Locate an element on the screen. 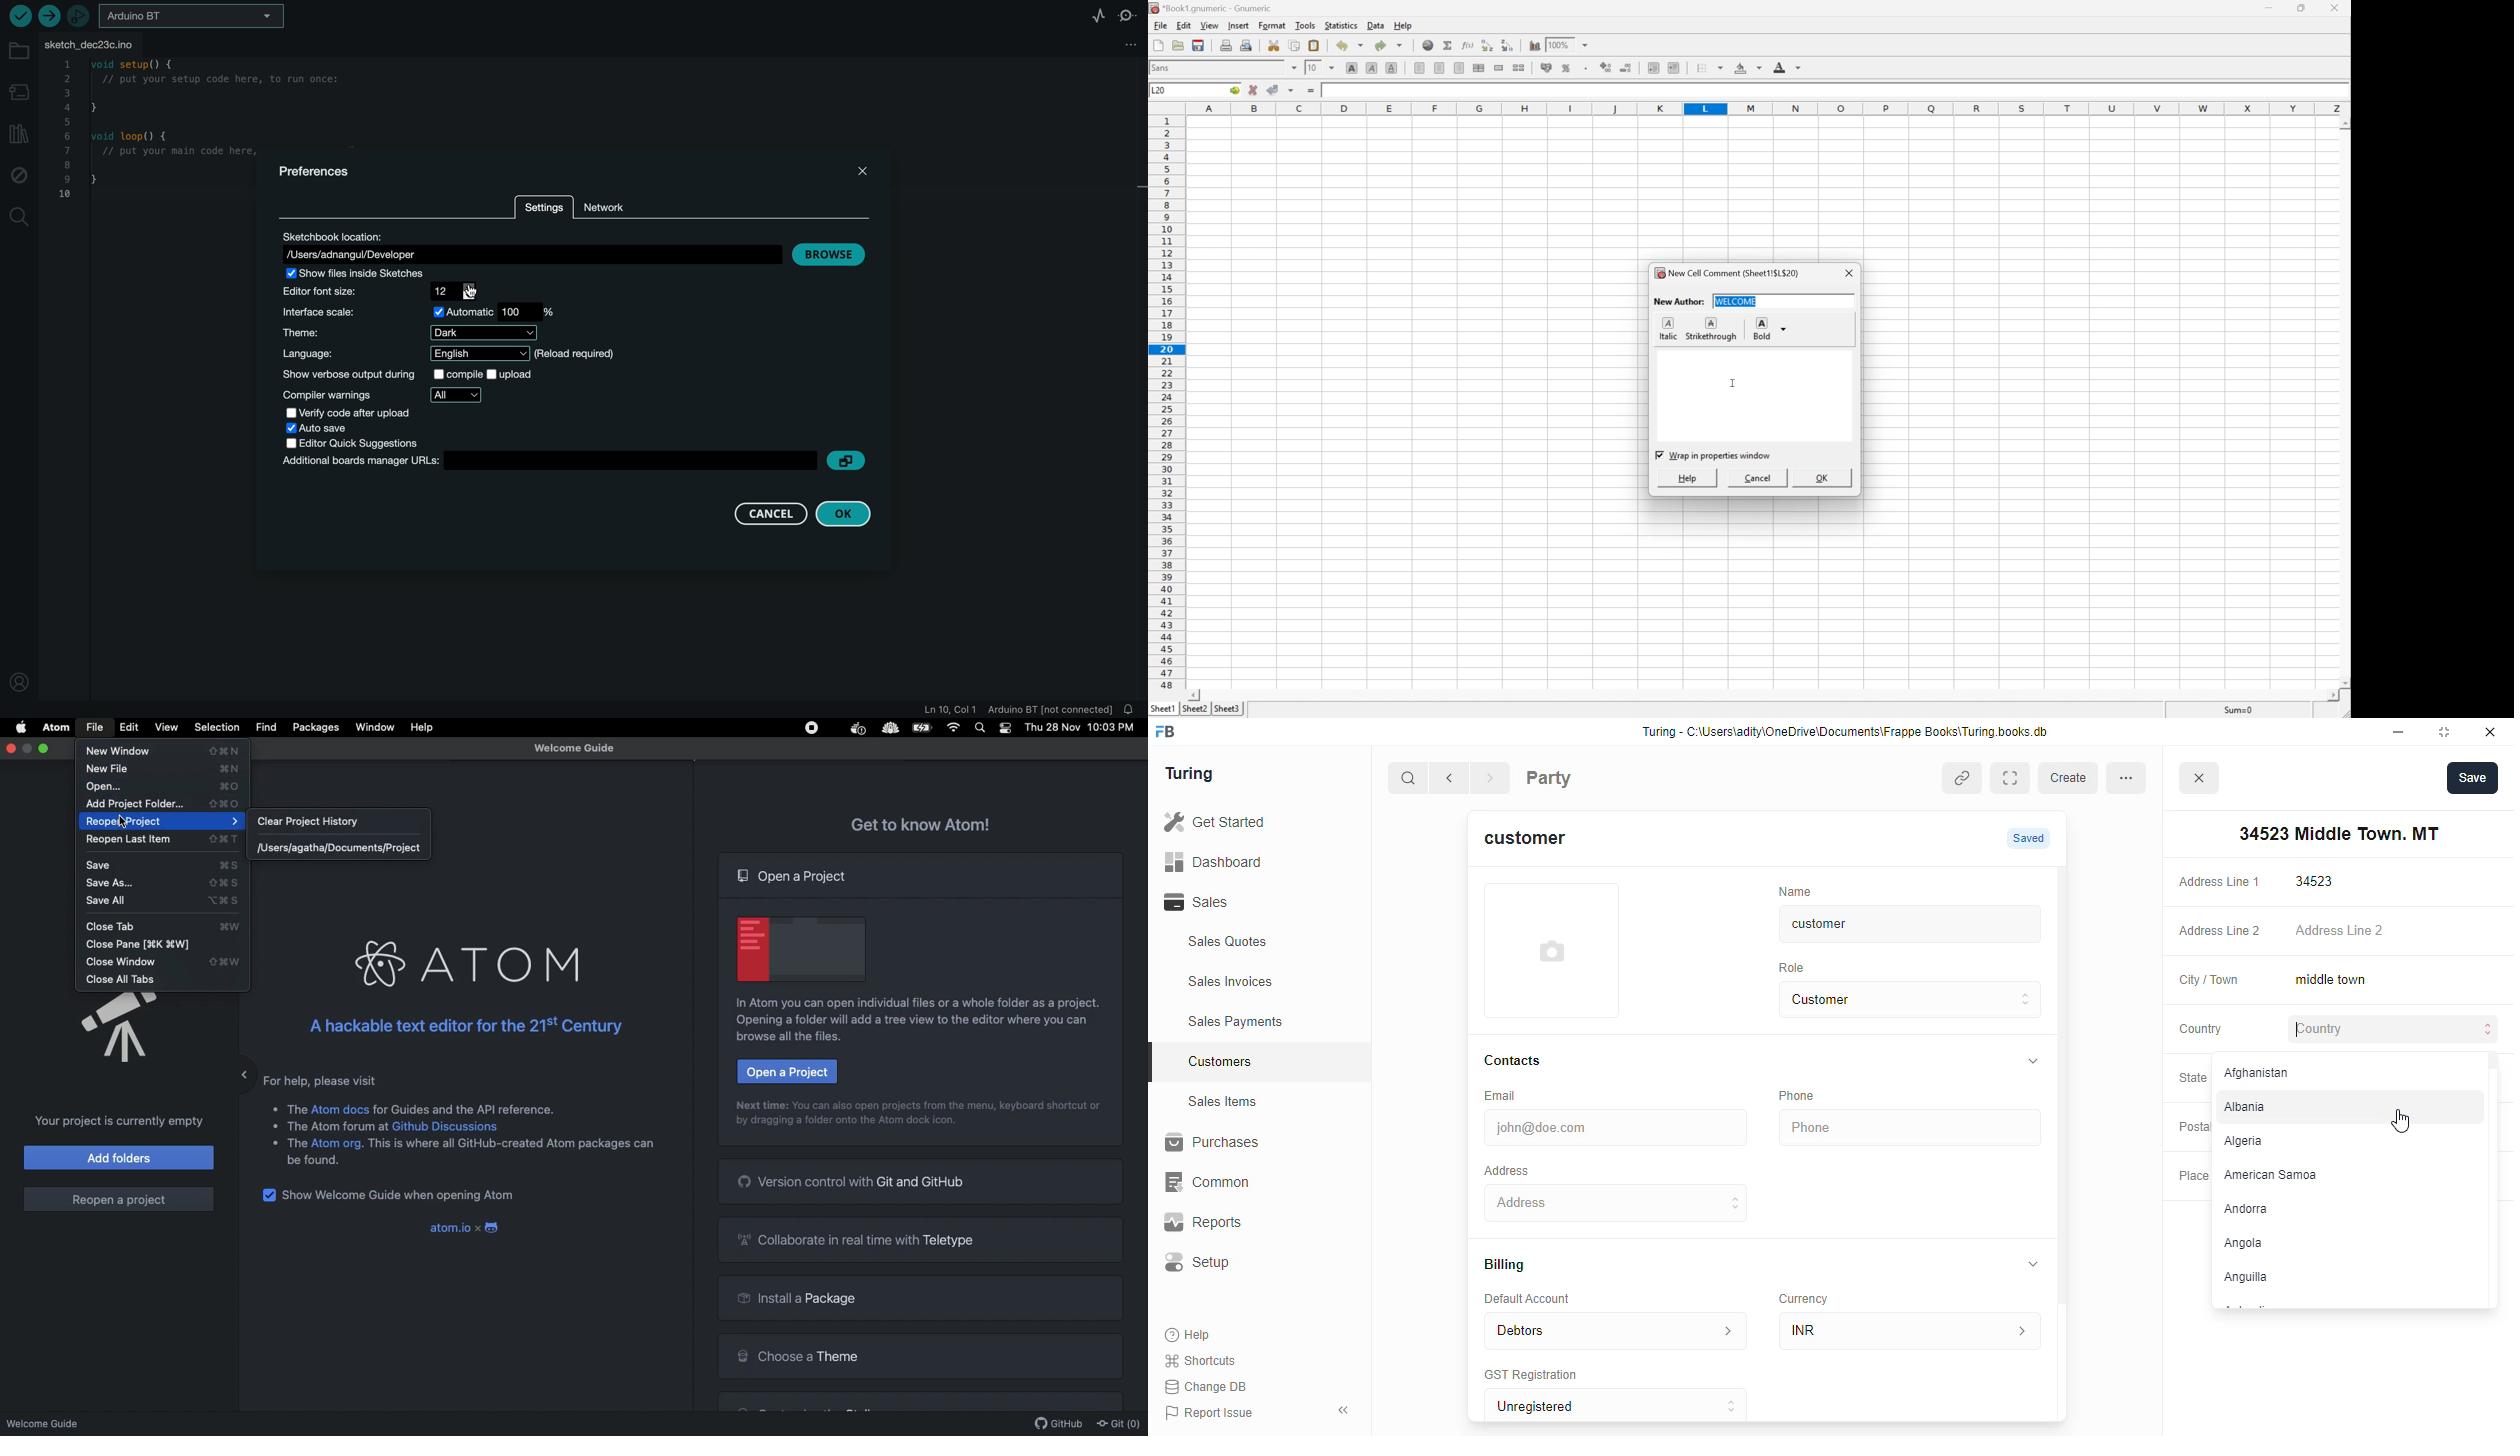  Cursor is located at coordinates (1732, 383).